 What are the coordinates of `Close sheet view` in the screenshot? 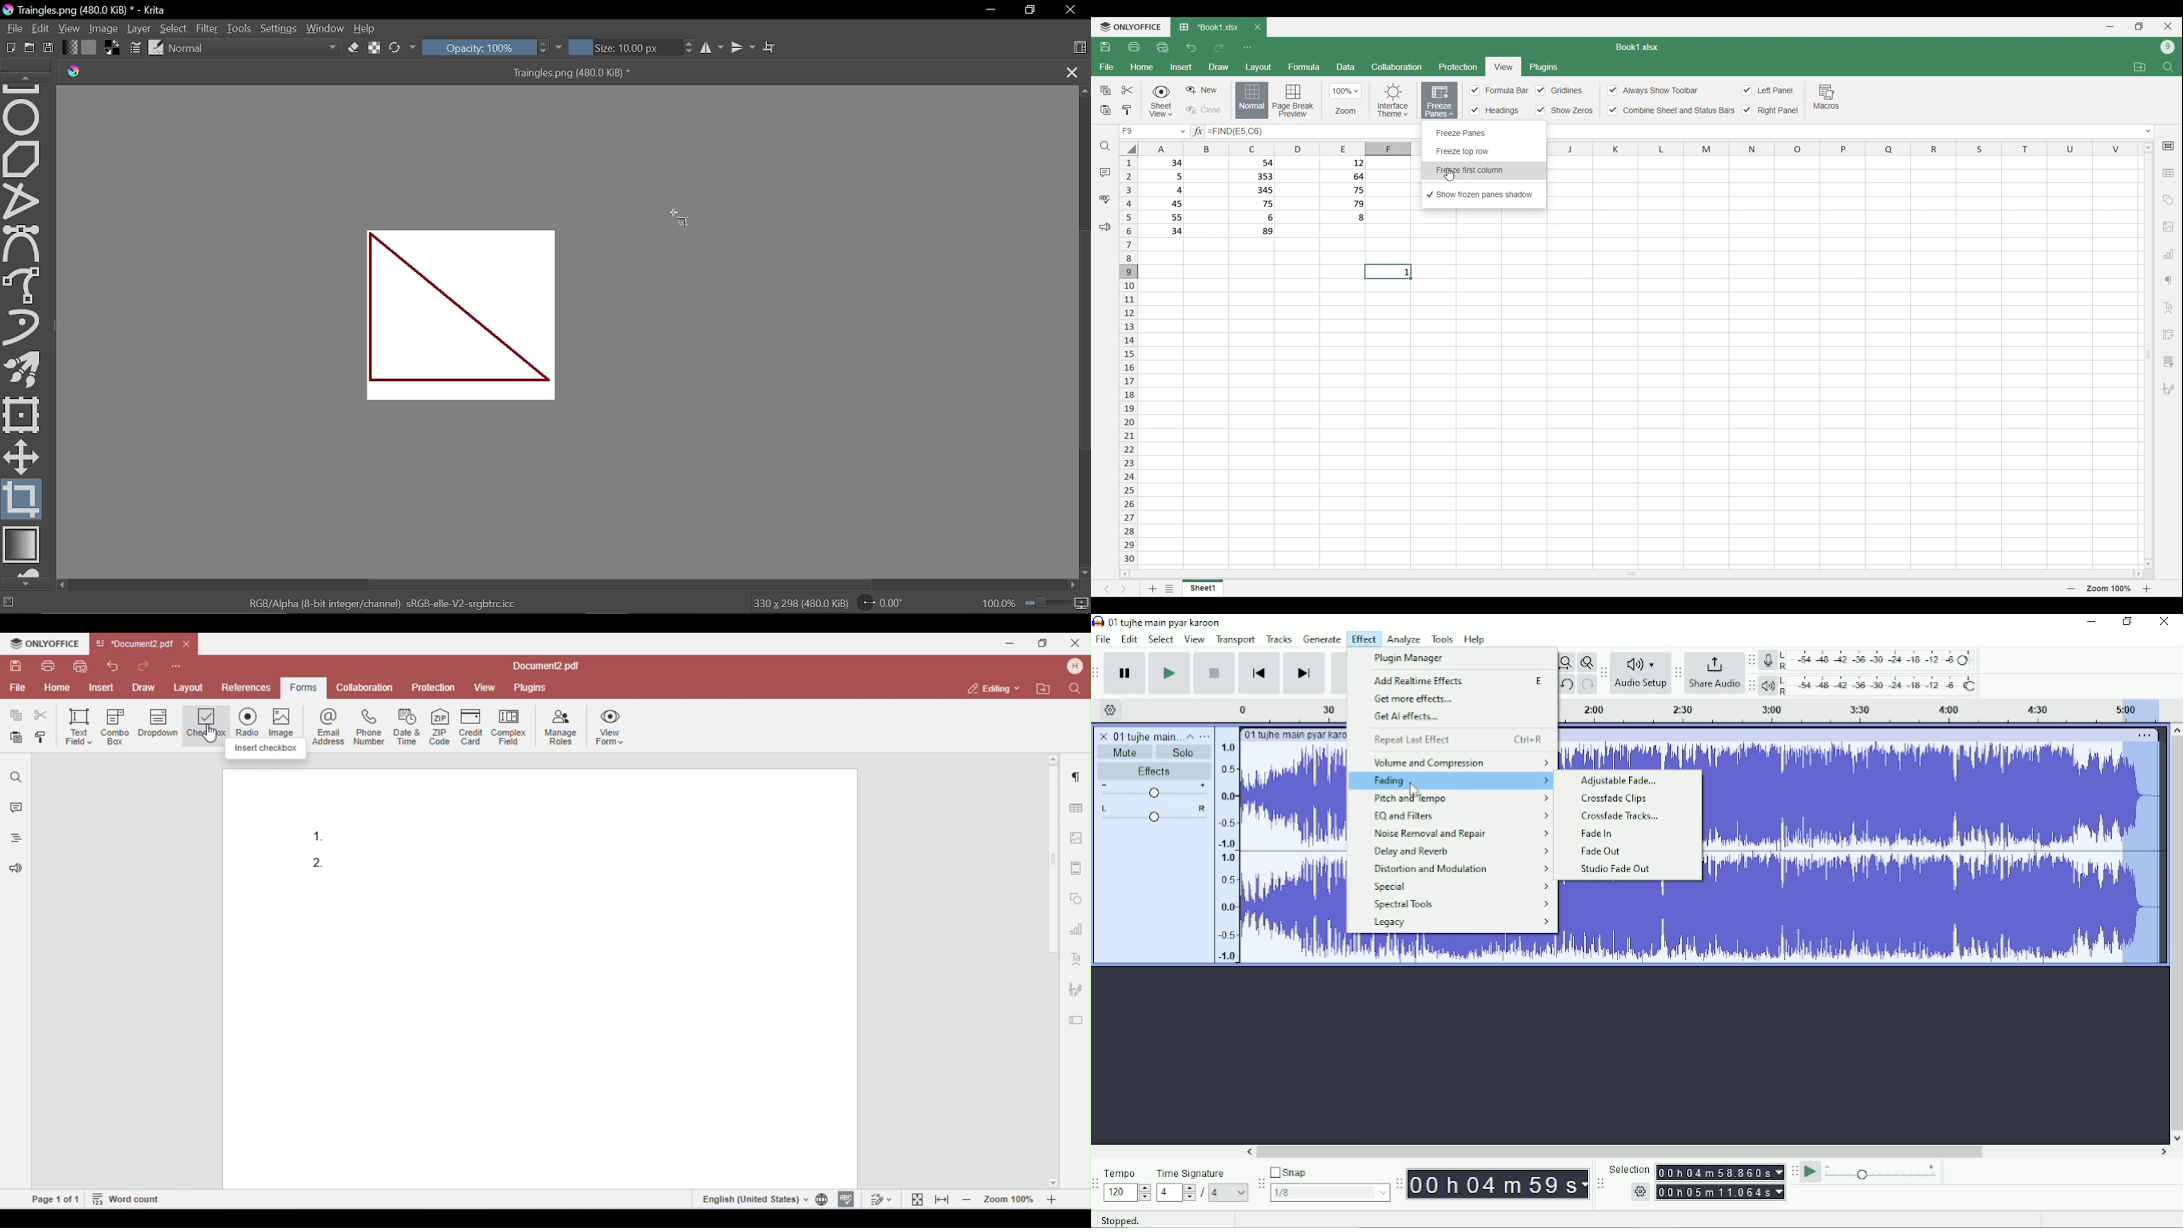 It's located at (1202, 111).